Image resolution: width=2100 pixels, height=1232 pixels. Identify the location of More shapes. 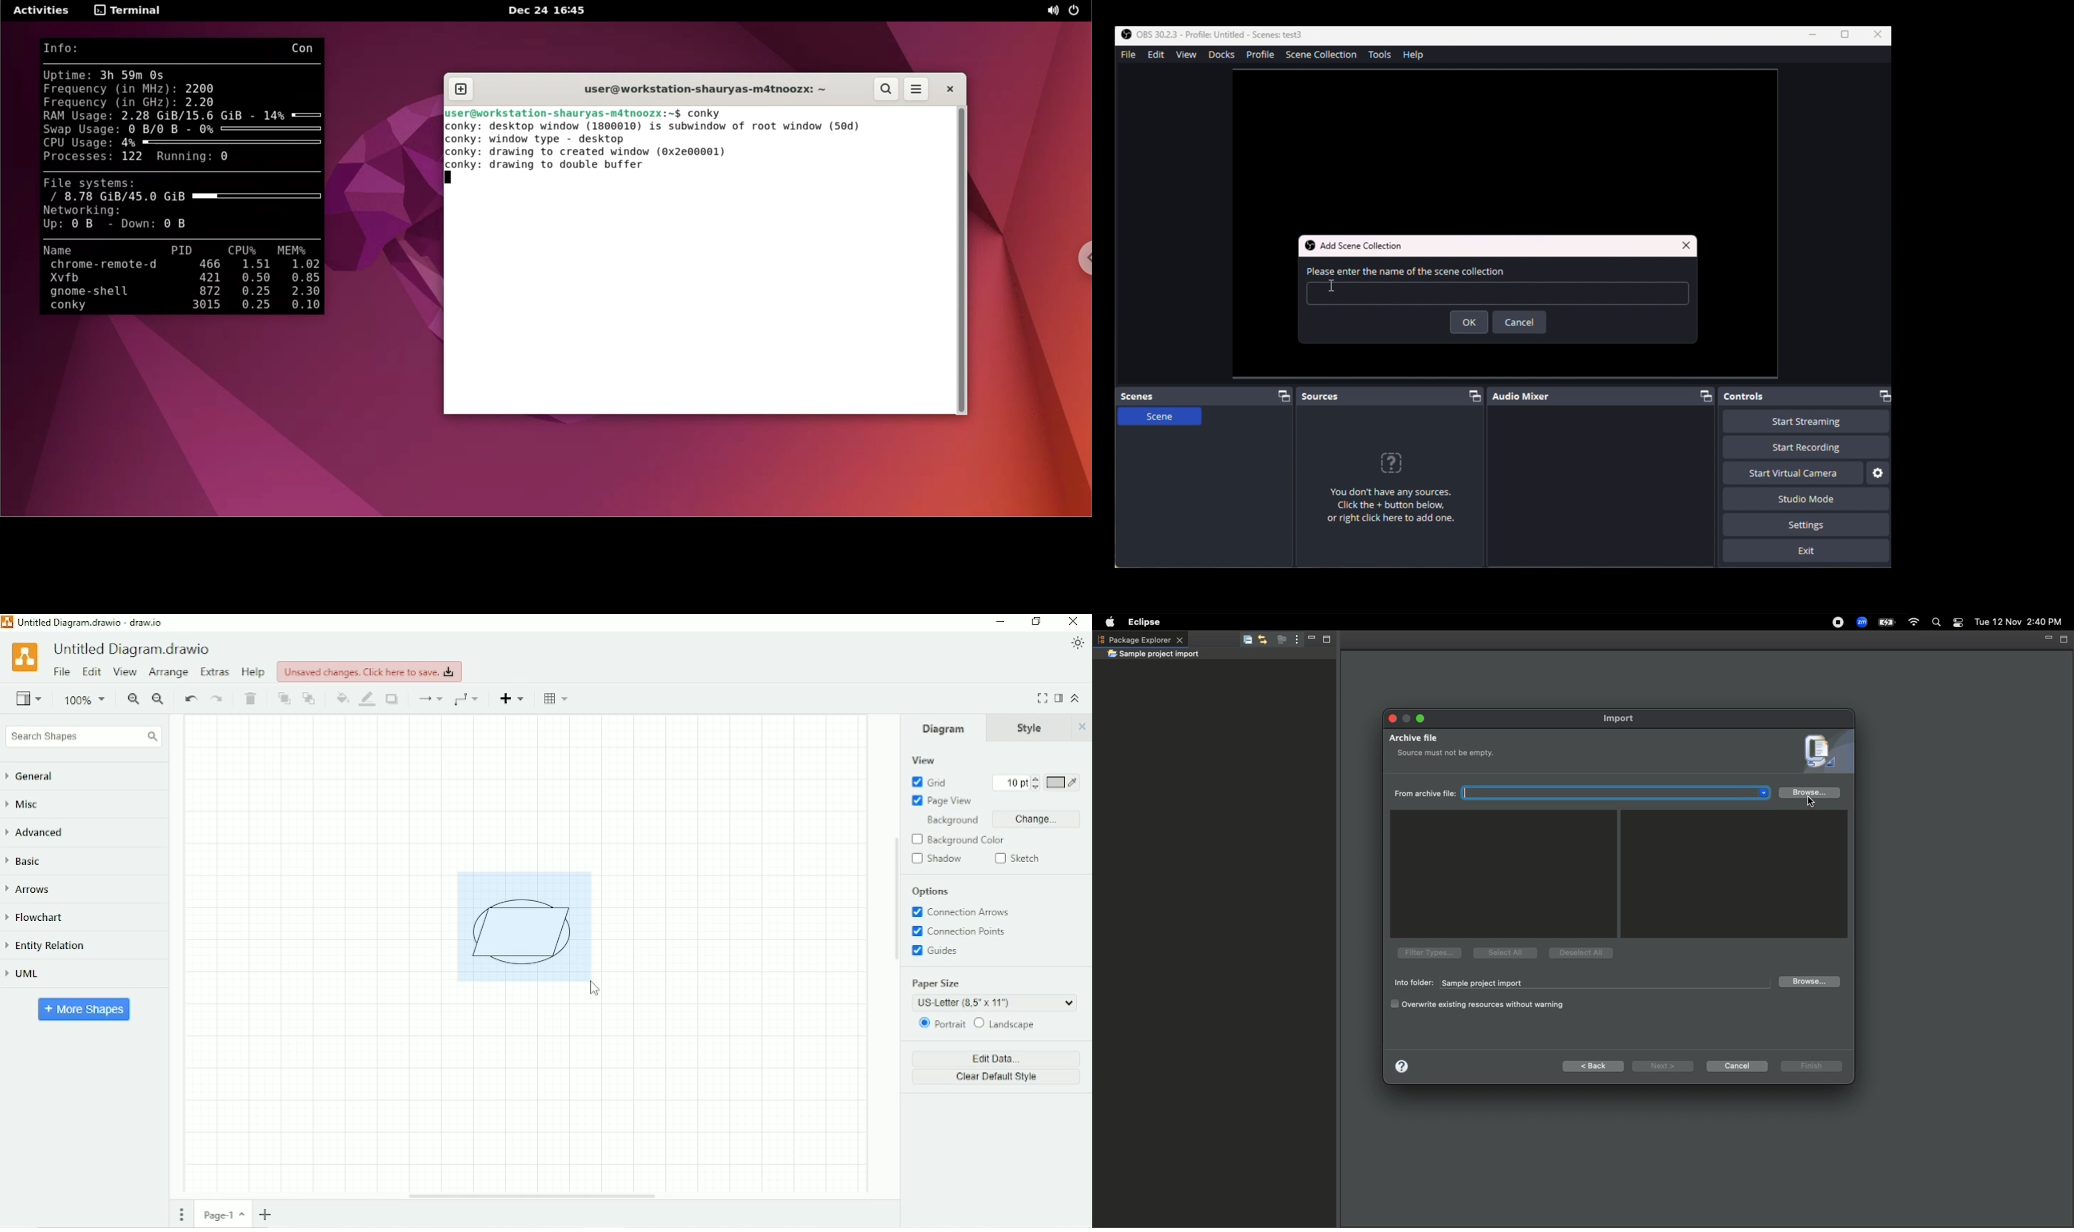
(85, 1008).